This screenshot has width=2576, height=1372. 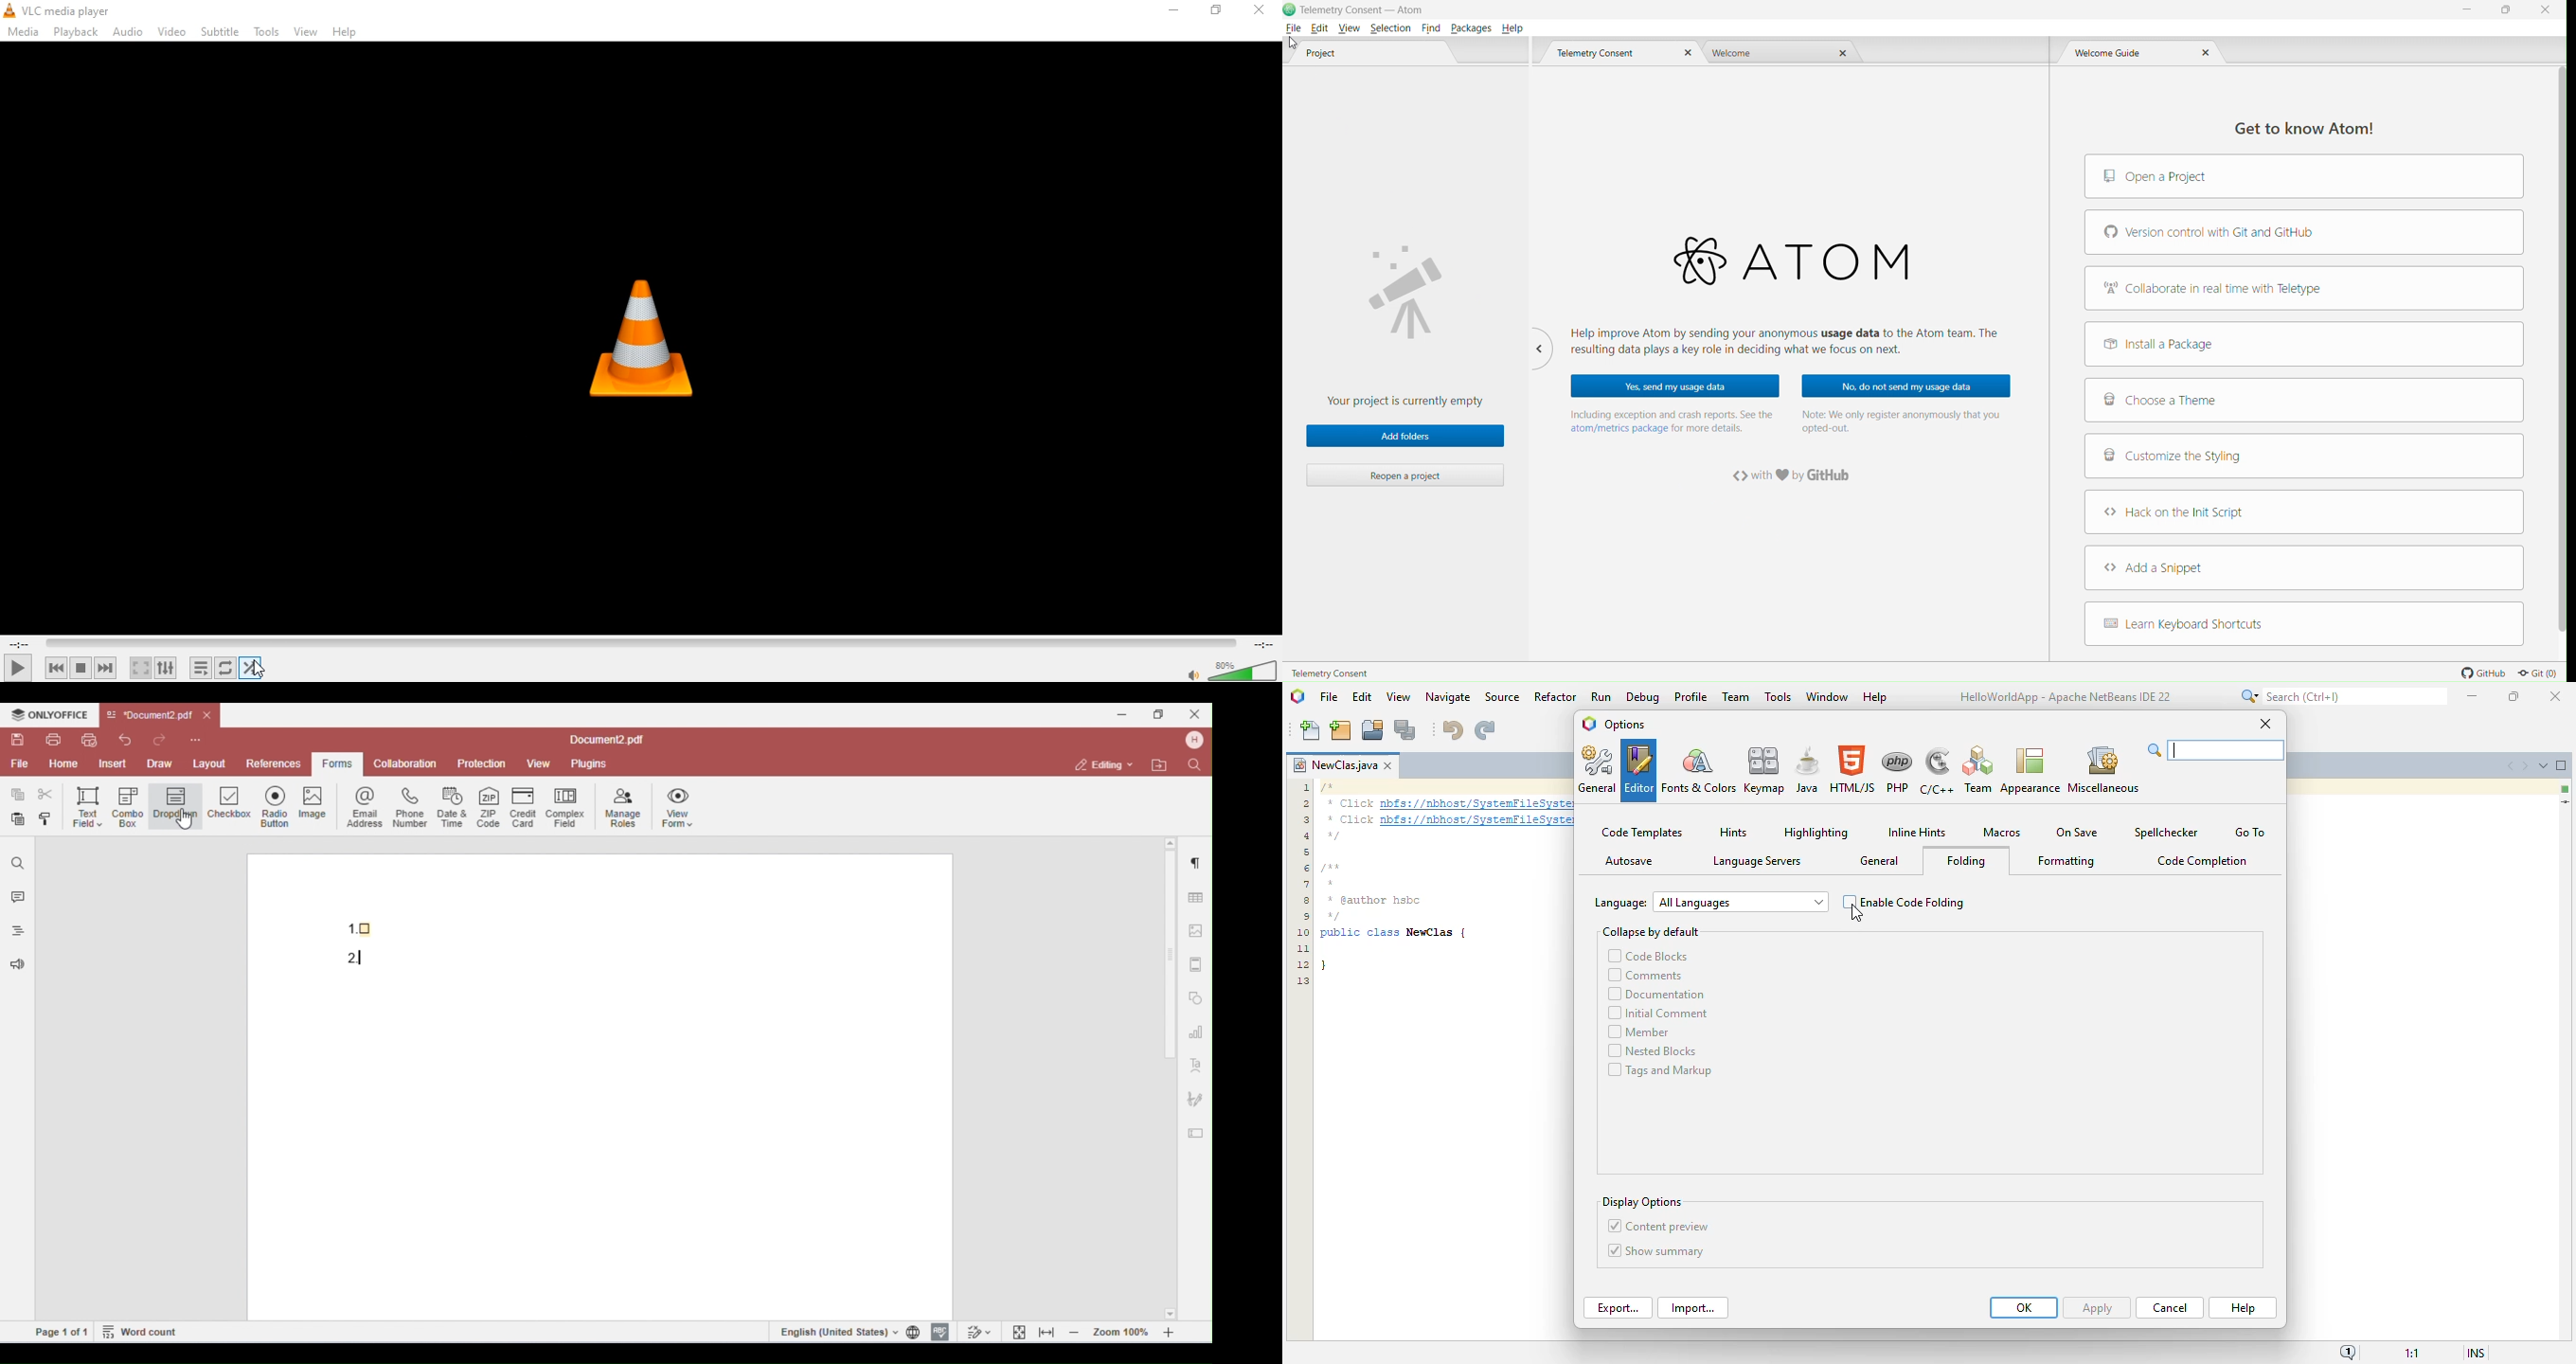 What do you see at coordinates (1331, 671) in the screenshot?
I see `Telemetry Consent` at bounding box center [1331, 671].